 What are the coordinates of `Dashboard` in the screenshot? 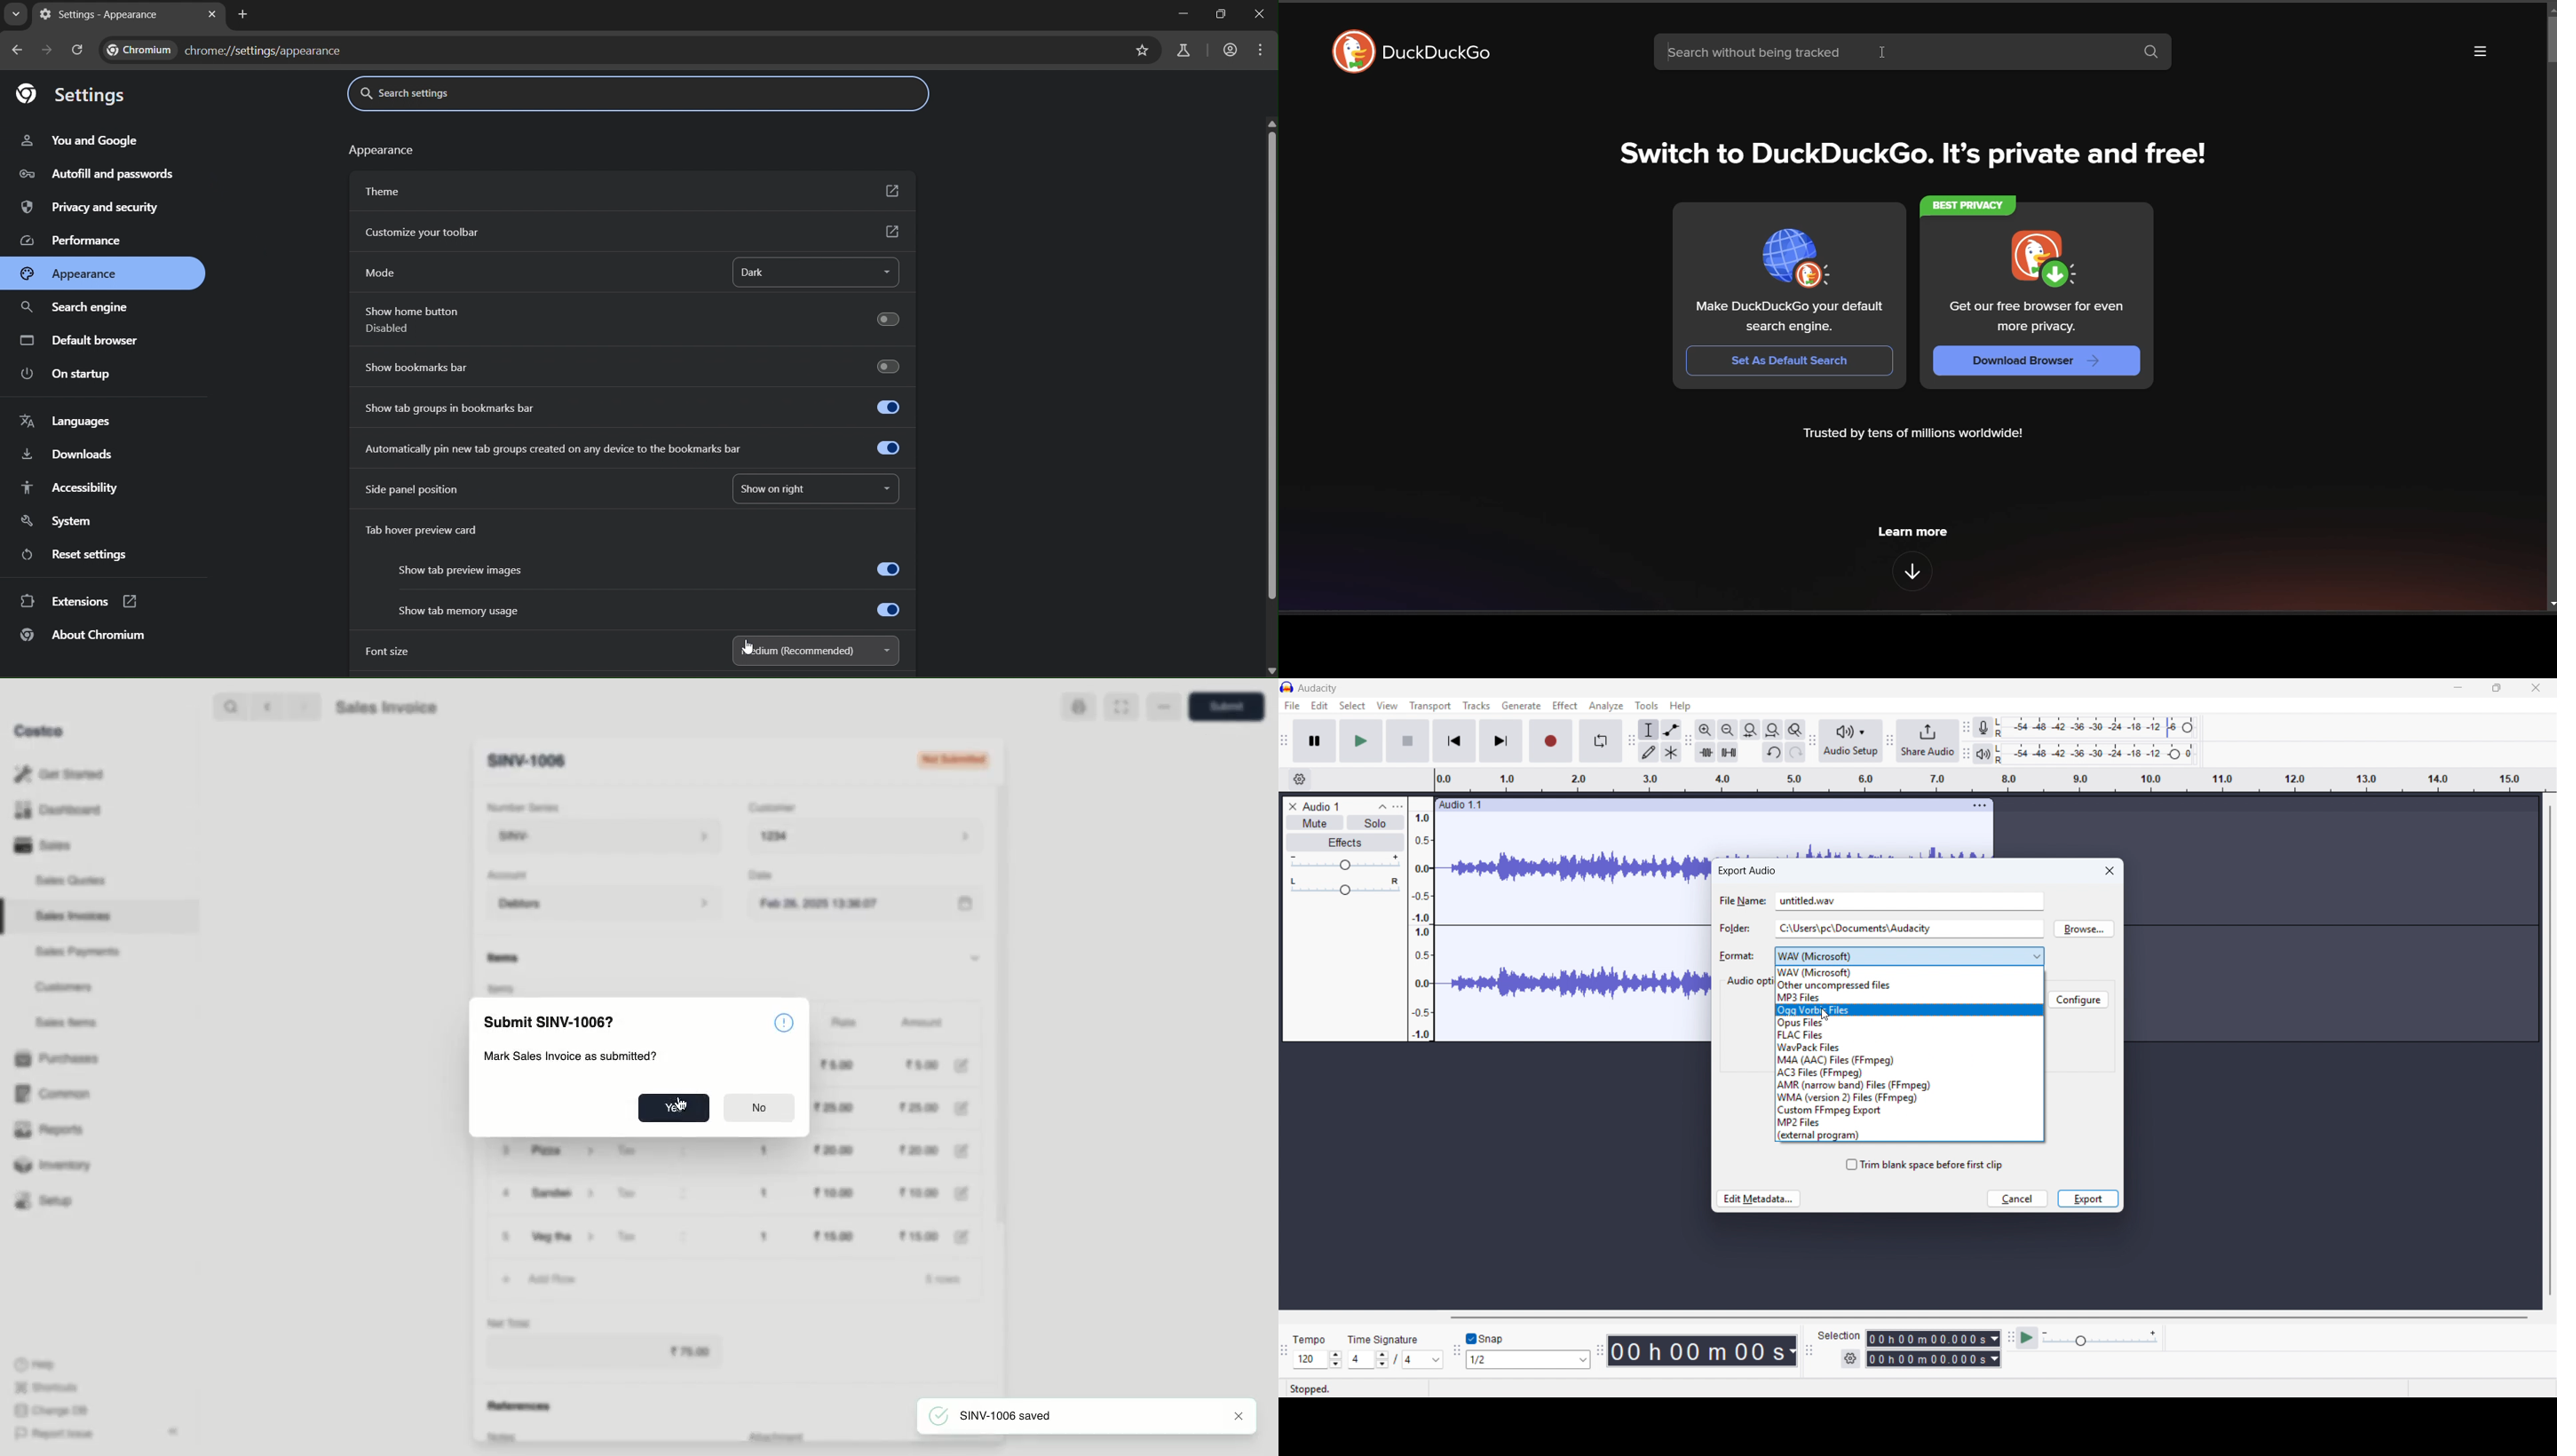 It's located at (55, 811).